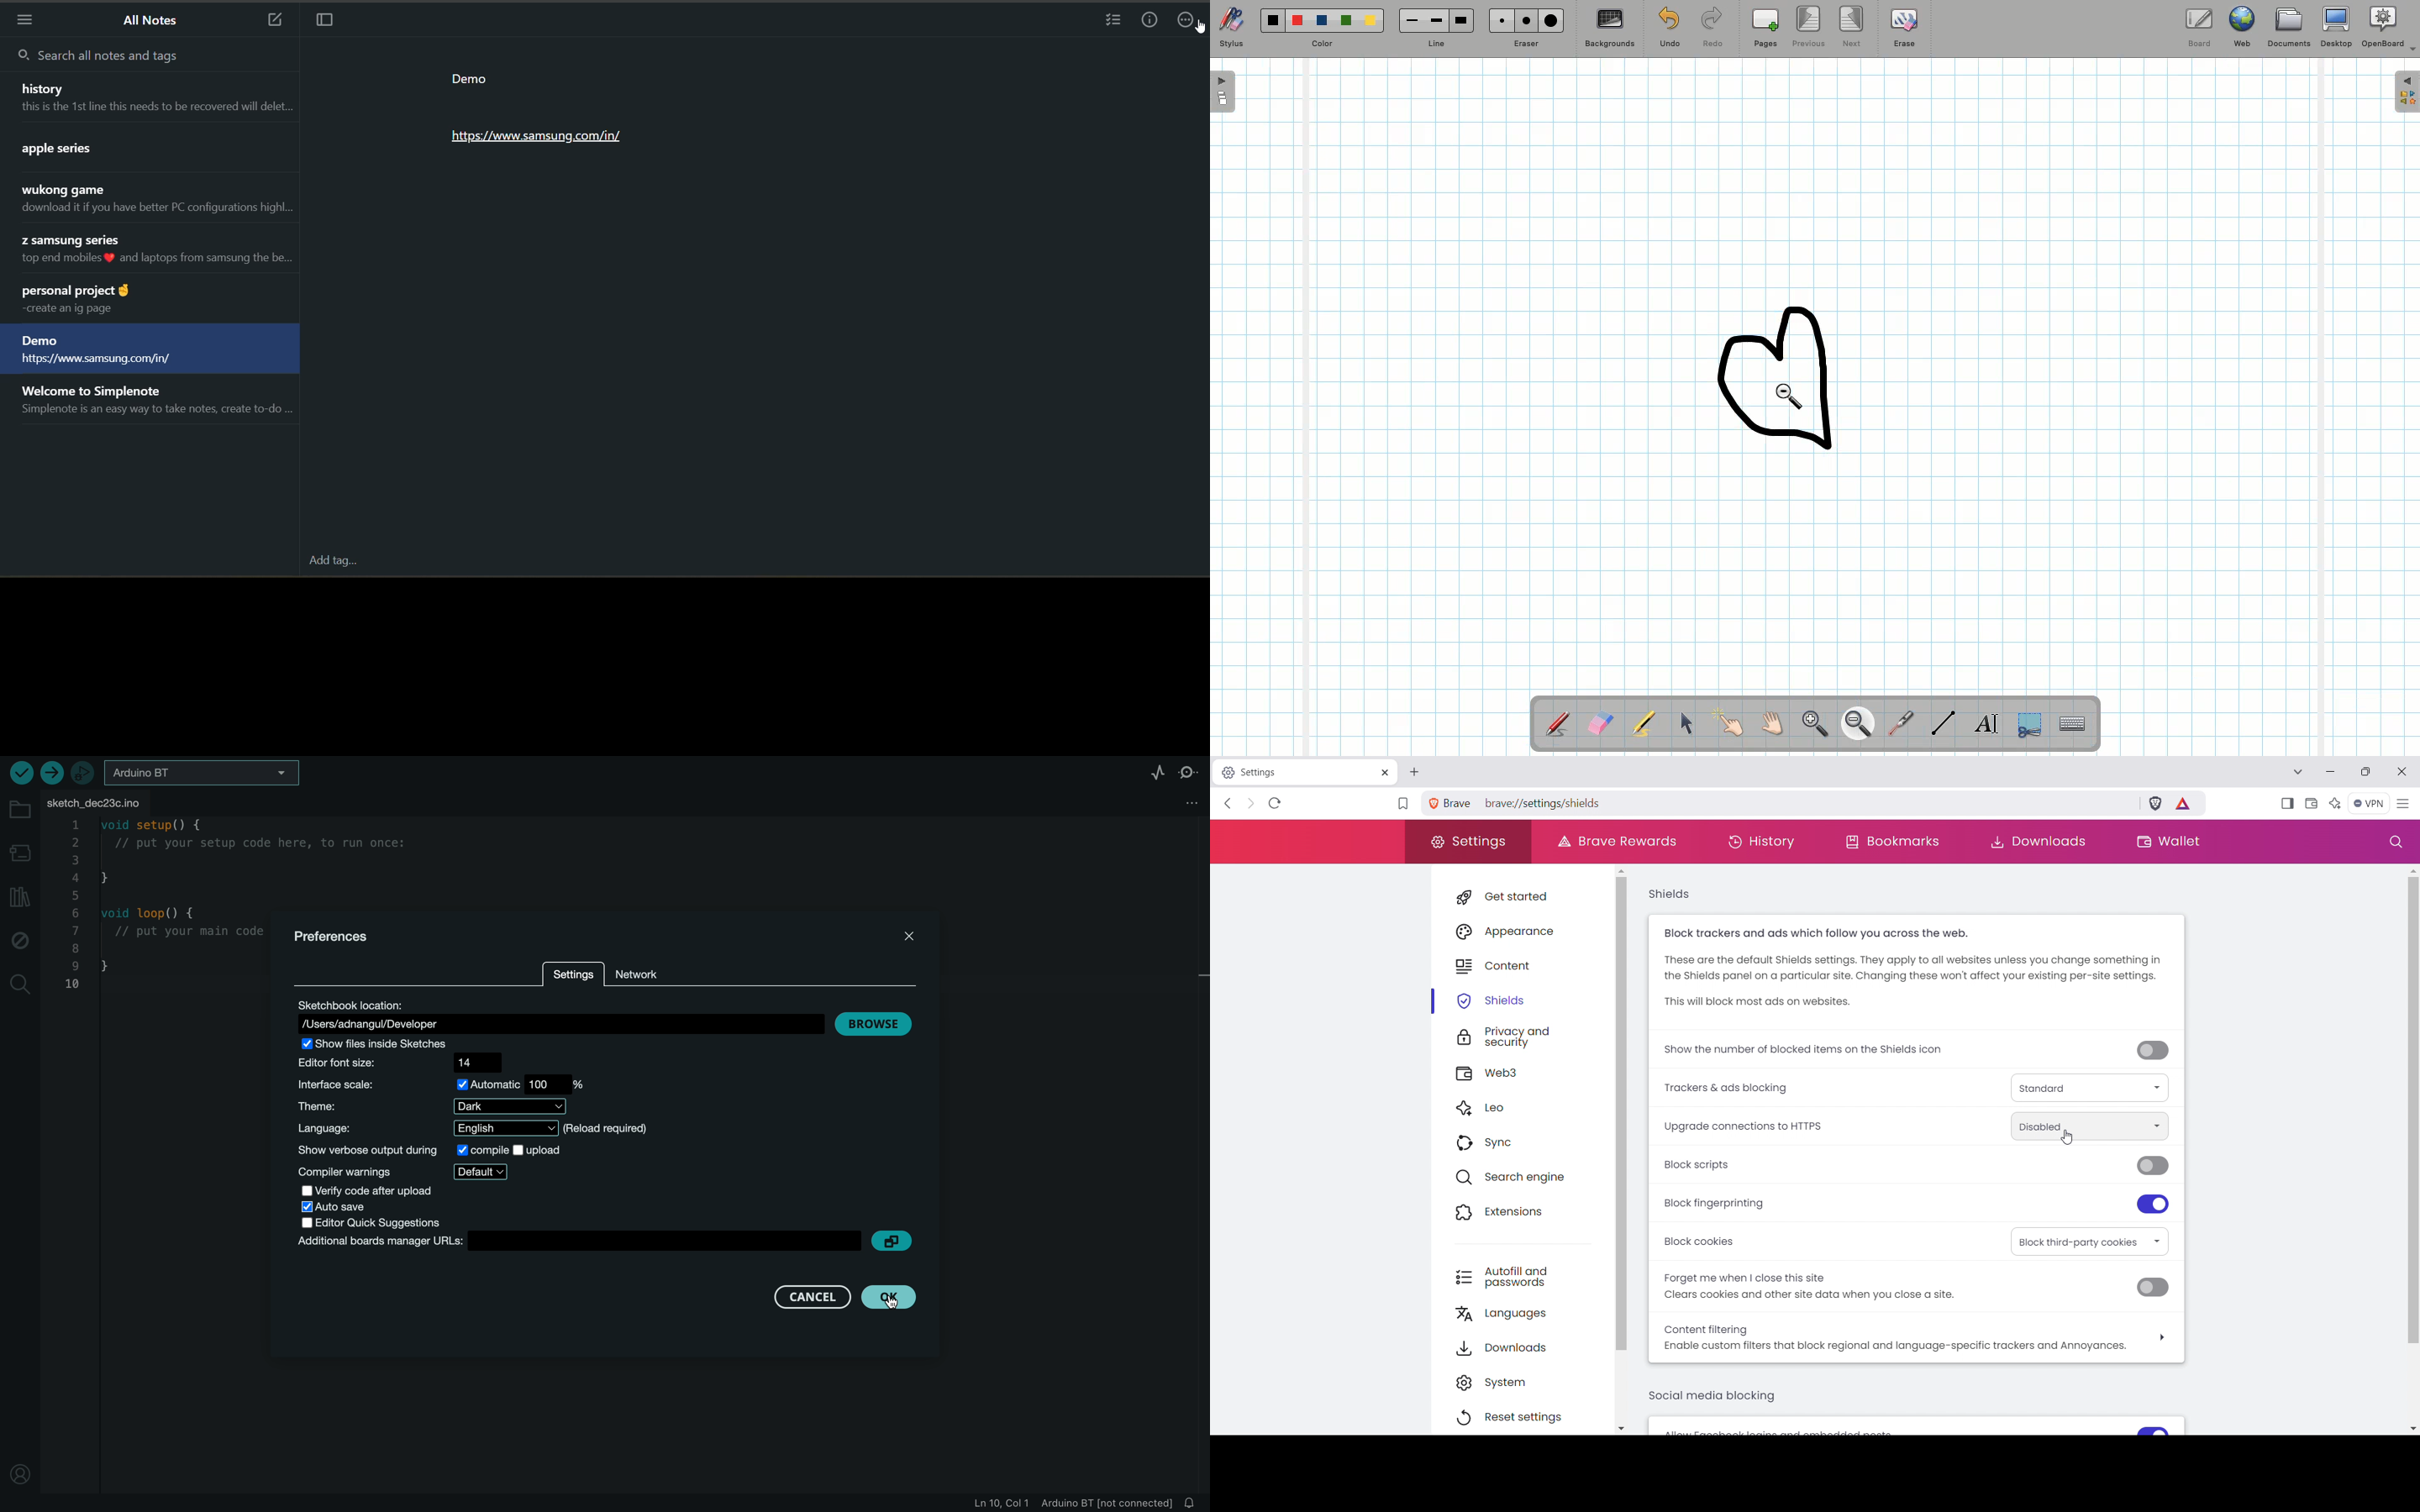 The image size is (2436, 1512). Describe the element at coordinates (1519, 1001) in the screenshot. I see `shields selected` at that location.